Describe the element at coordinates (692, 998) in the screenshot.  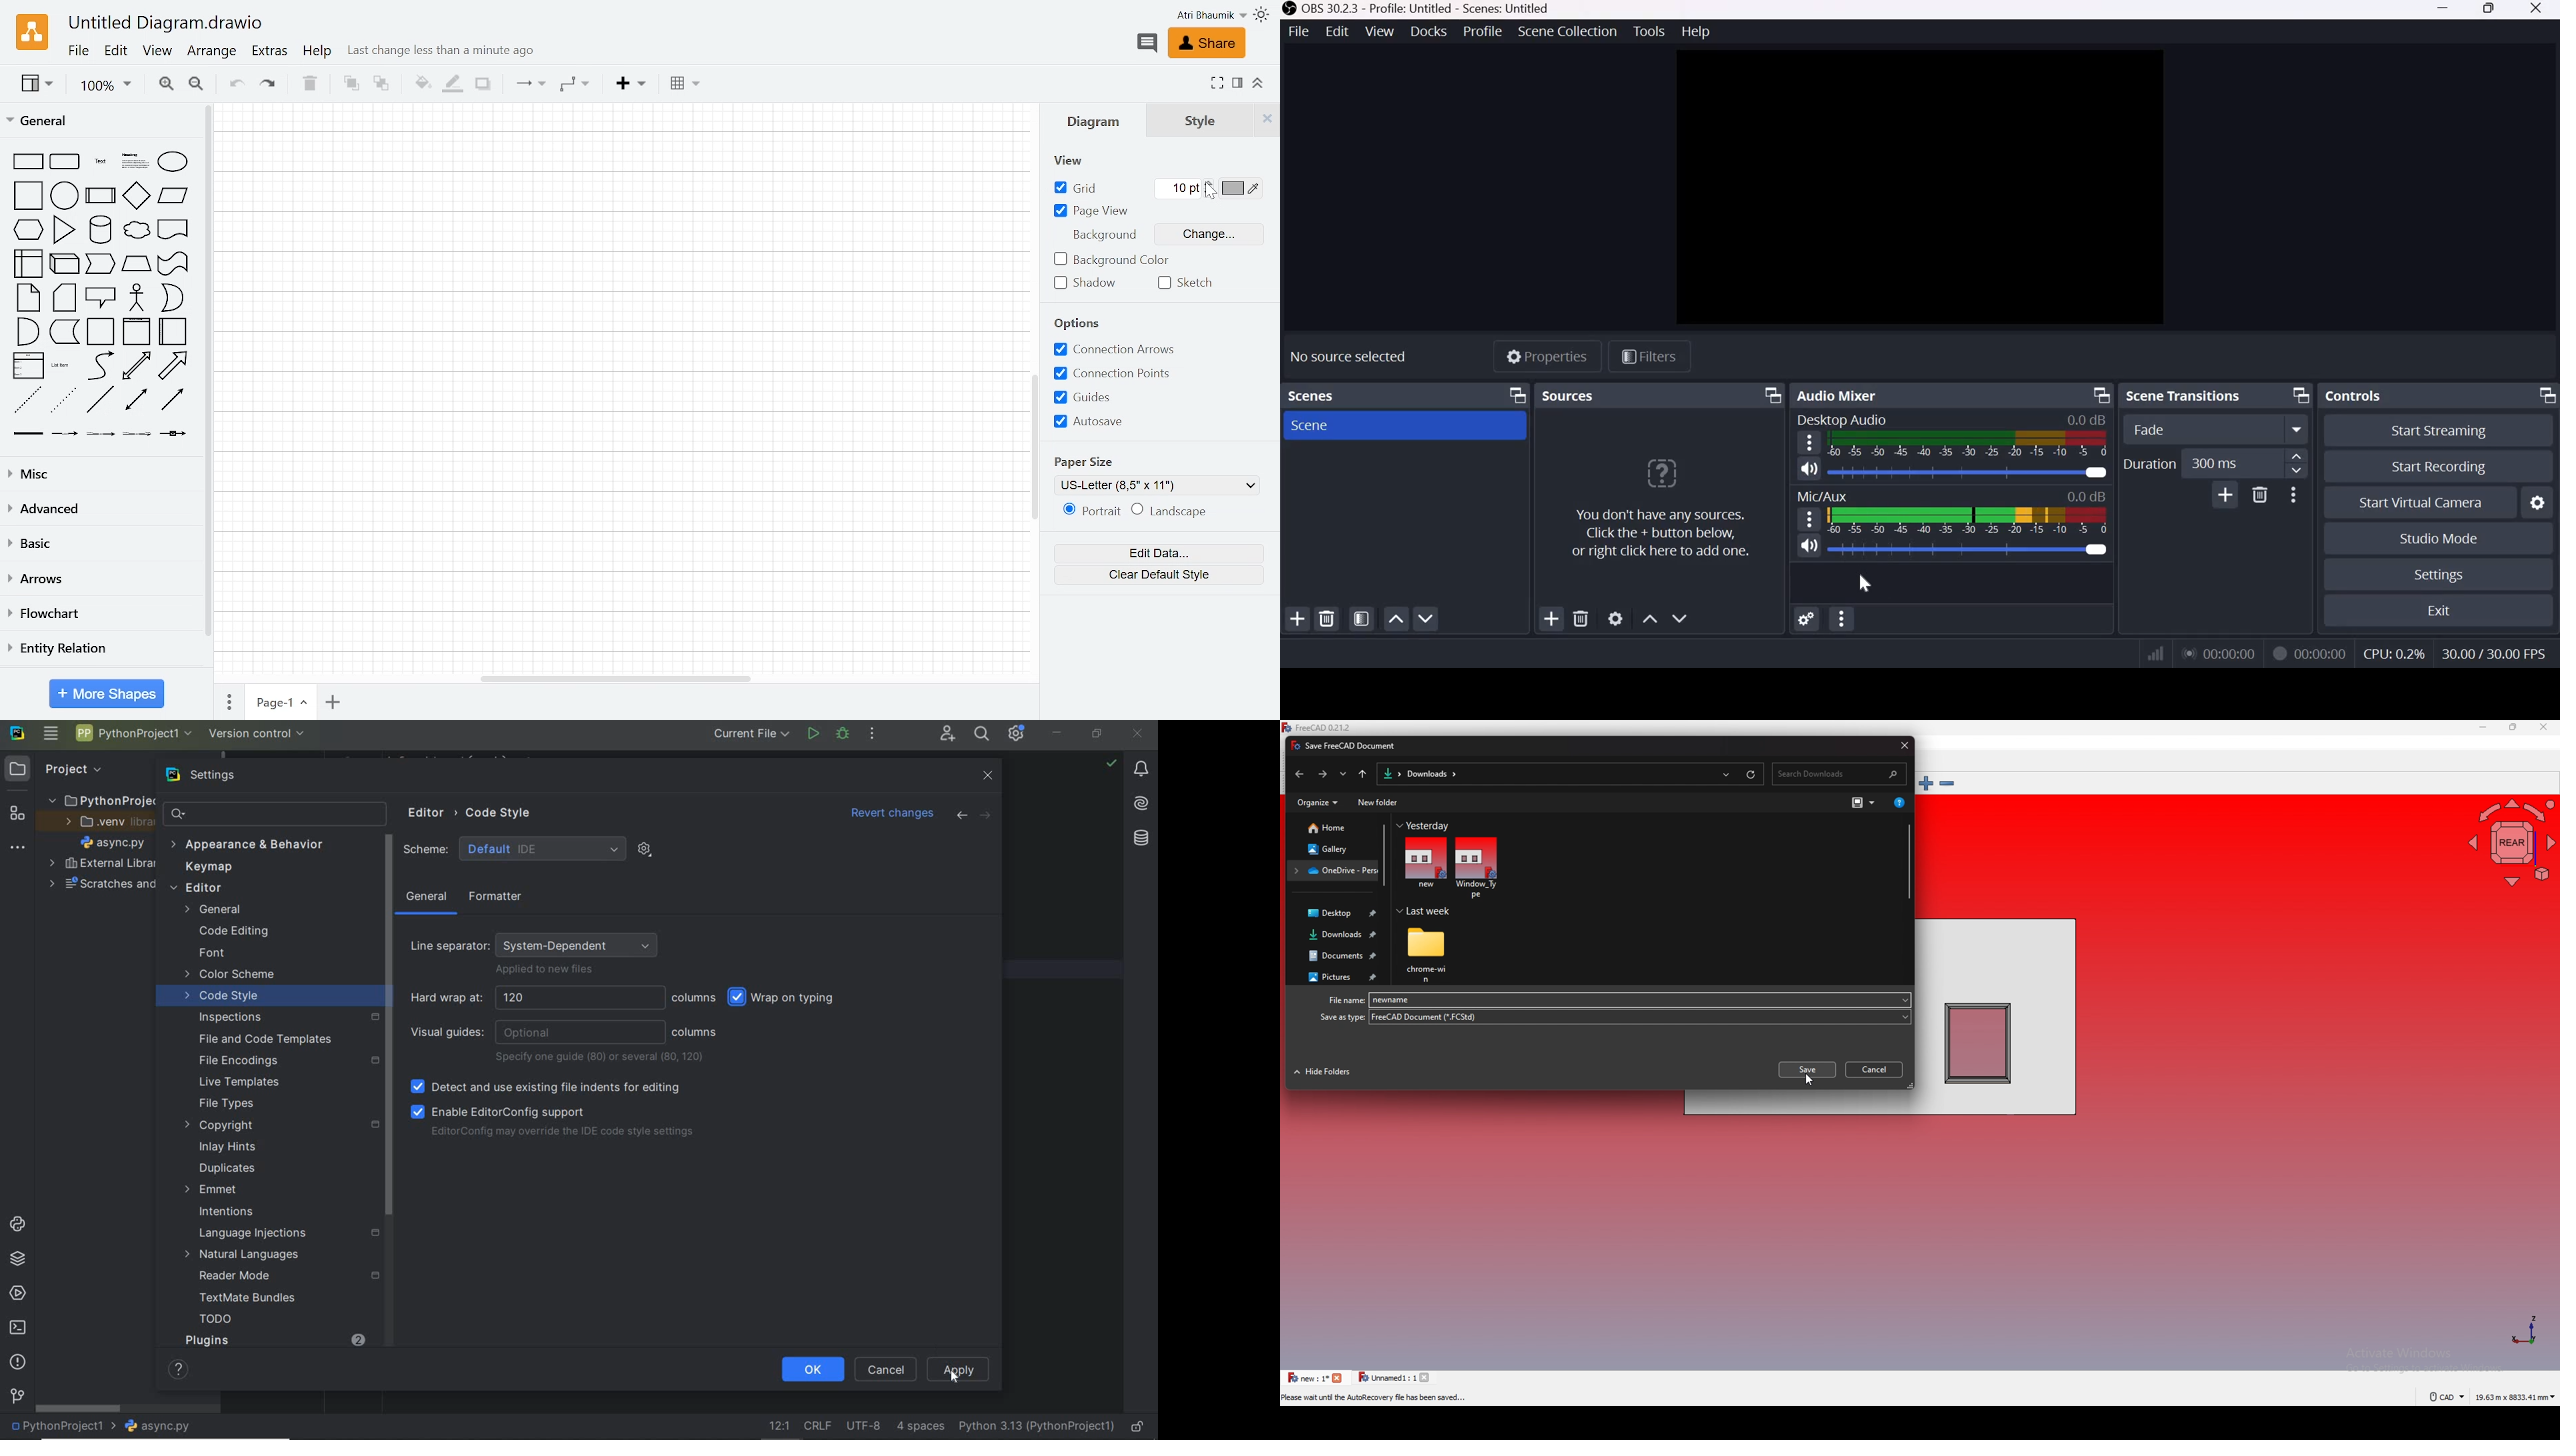
I see `columns` at that location.